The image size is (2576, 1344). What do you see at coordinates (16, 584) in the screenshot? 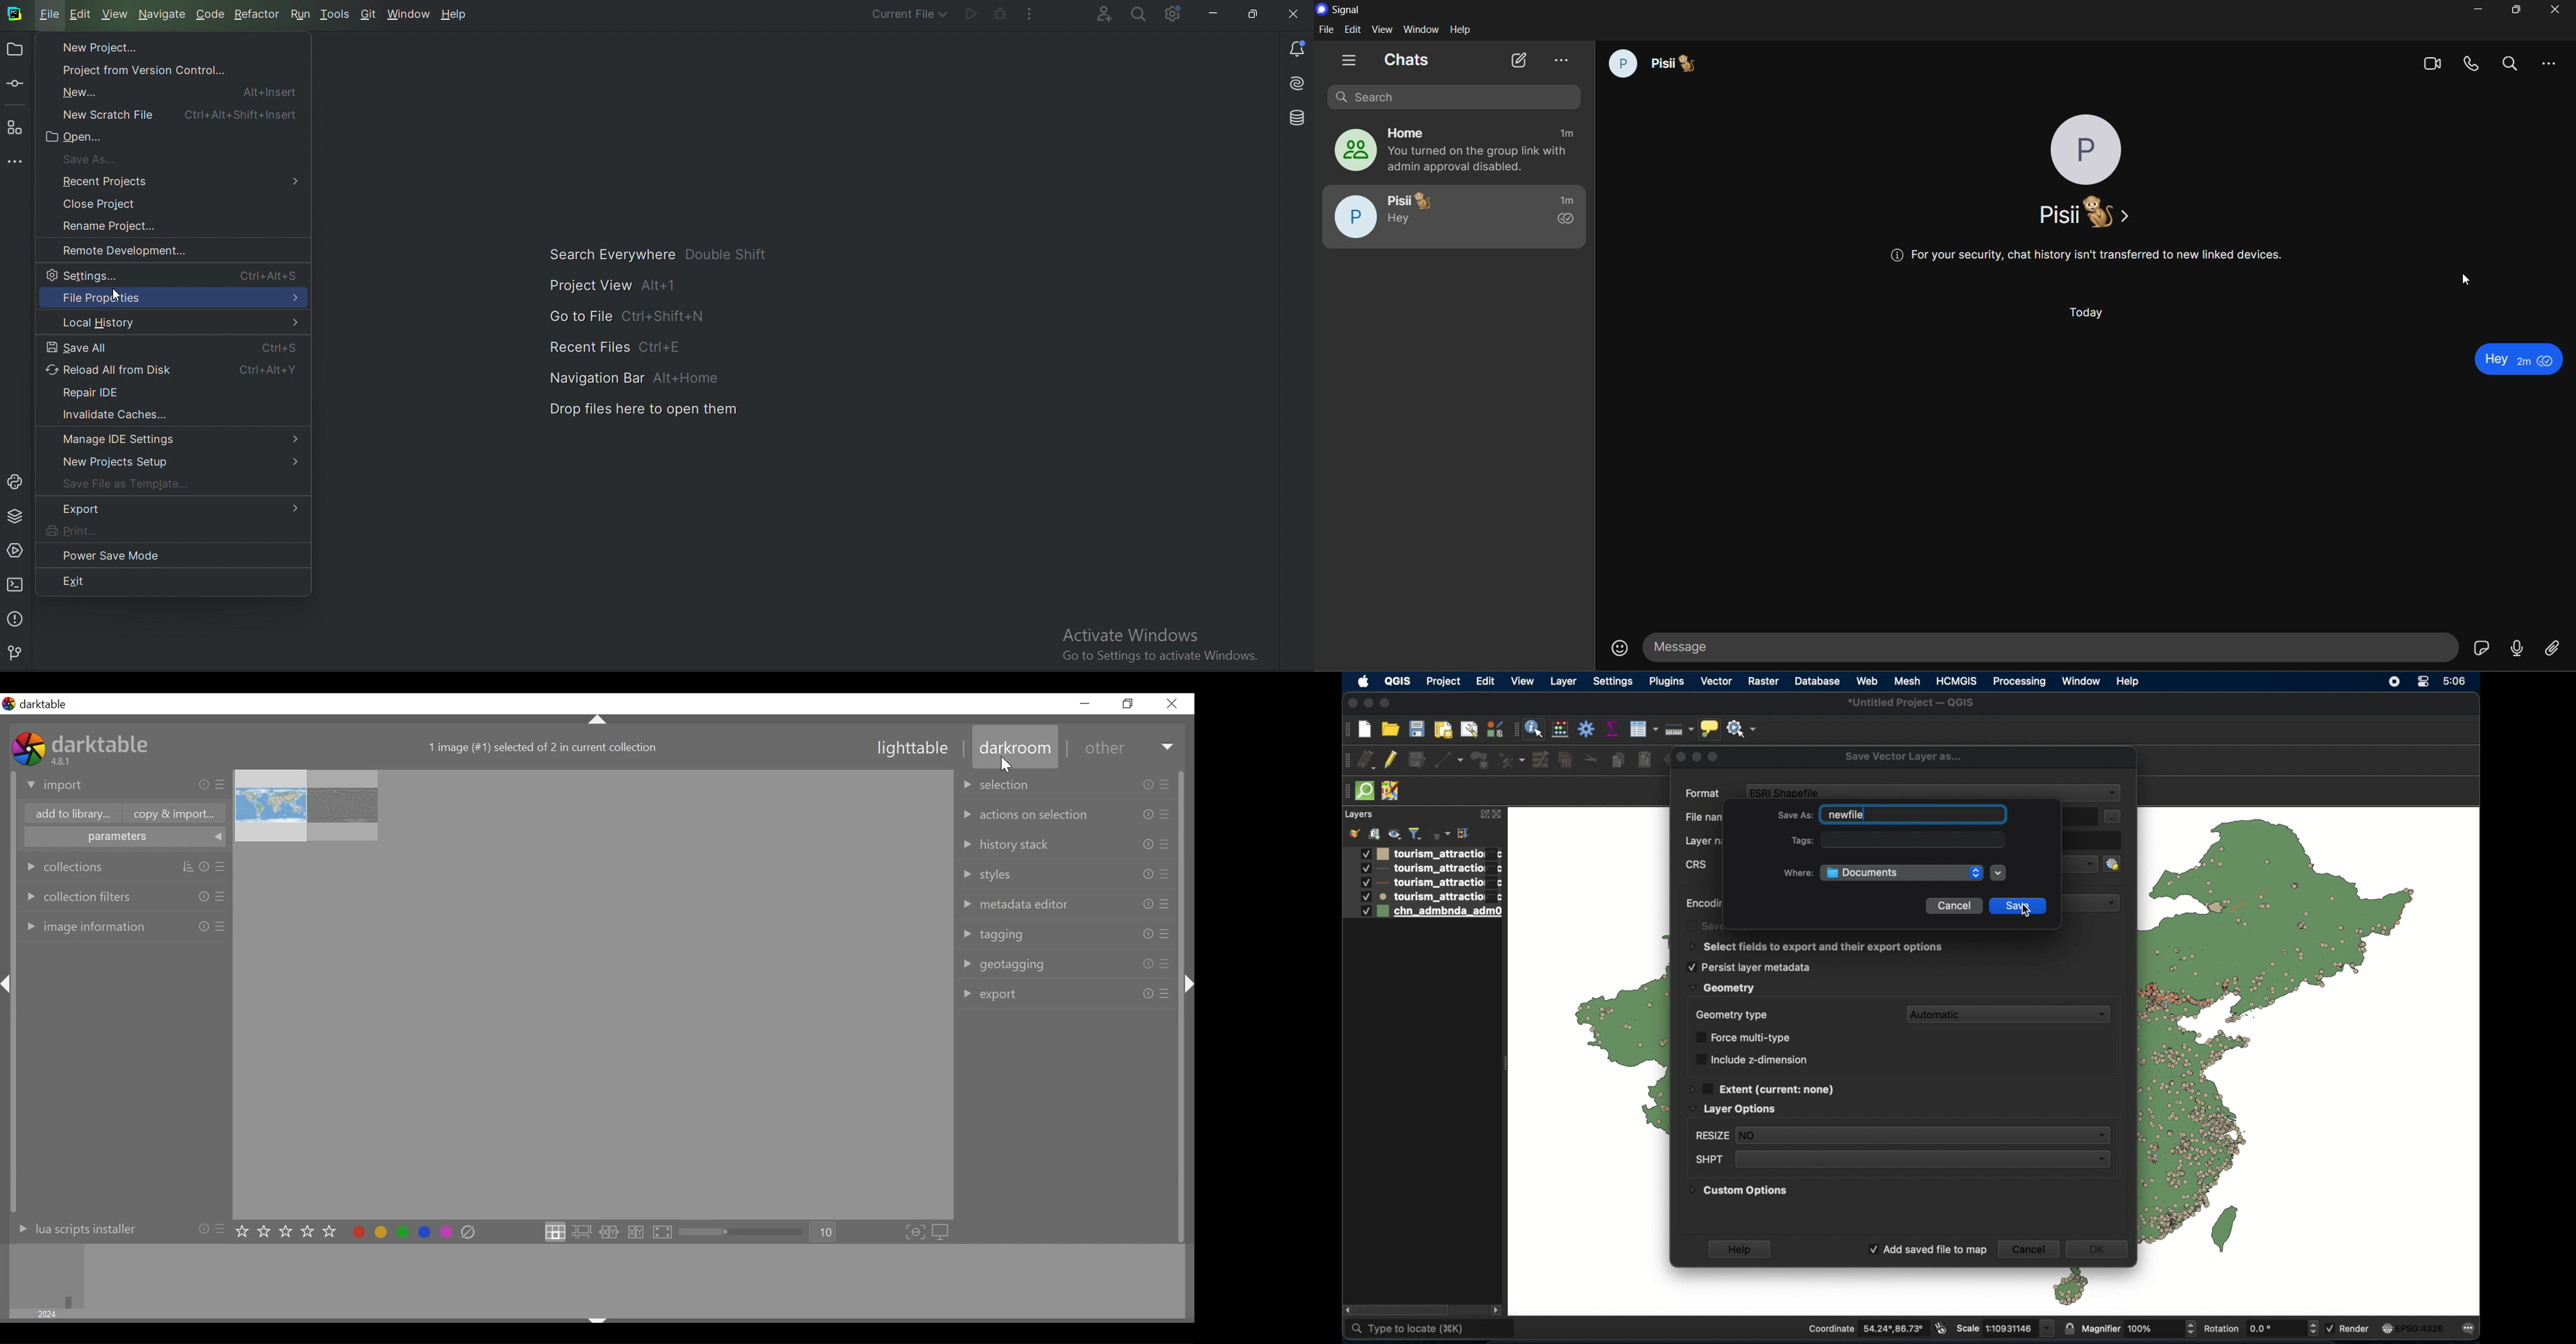
I see `Terminal` at bounding box center [16, 584].